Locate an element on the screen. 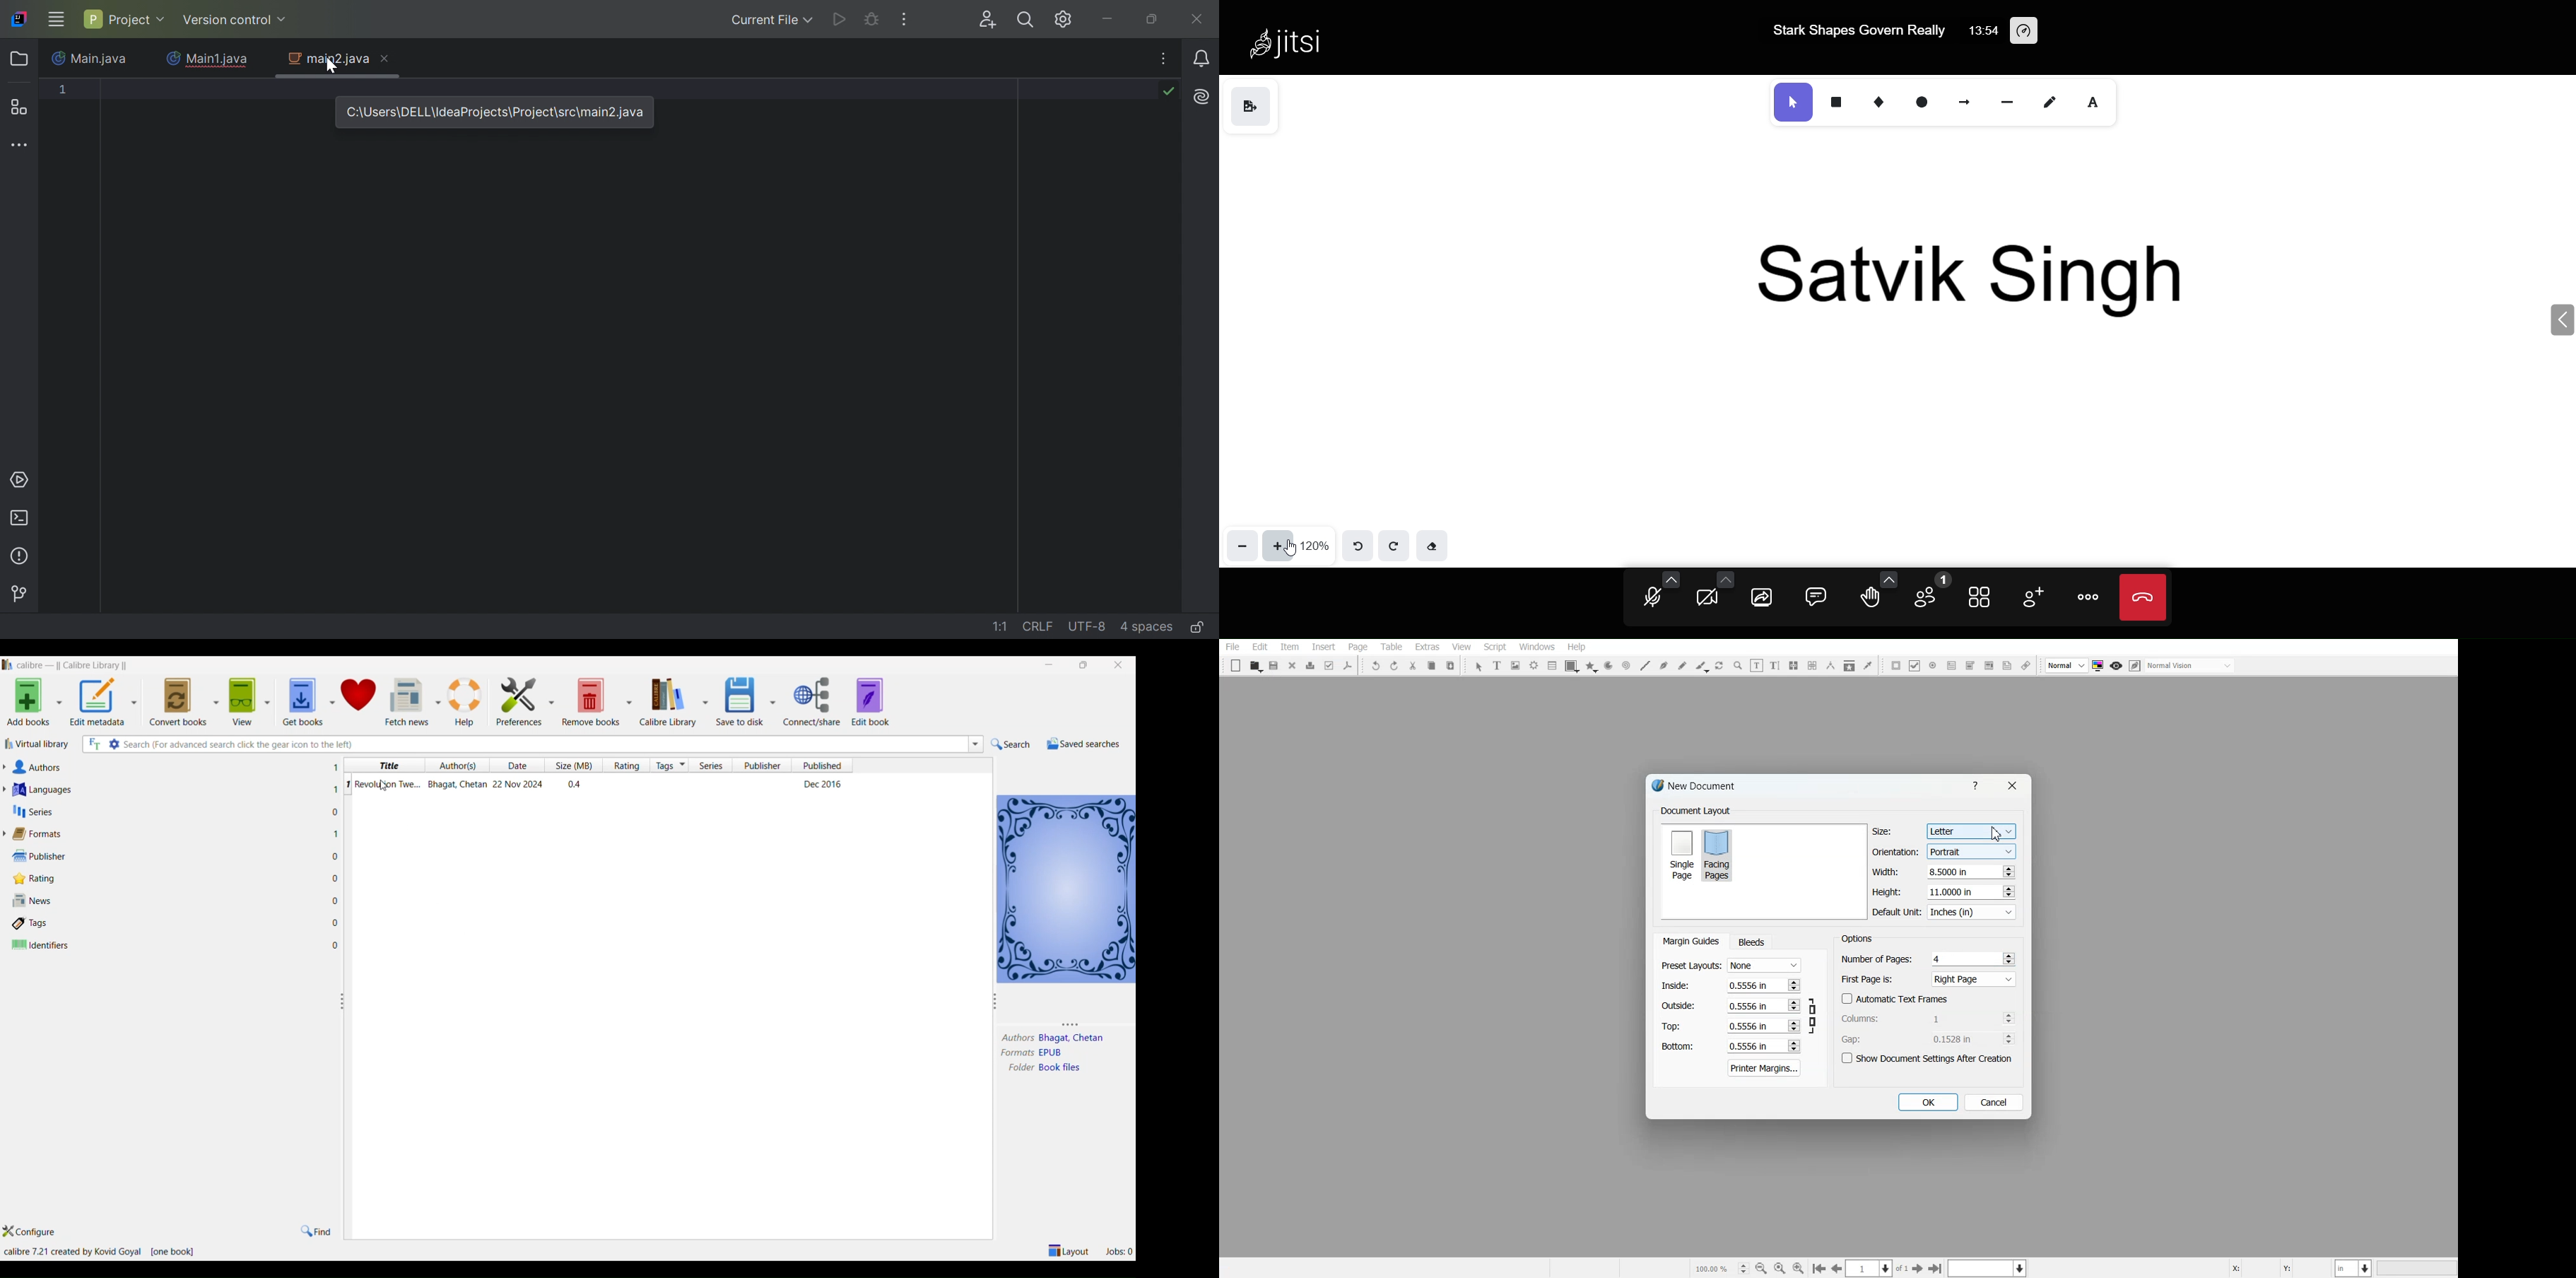 Image resolution: width=2576 pixels, height=1288 pixels. maximize  is located at coordinates (1085, 664).